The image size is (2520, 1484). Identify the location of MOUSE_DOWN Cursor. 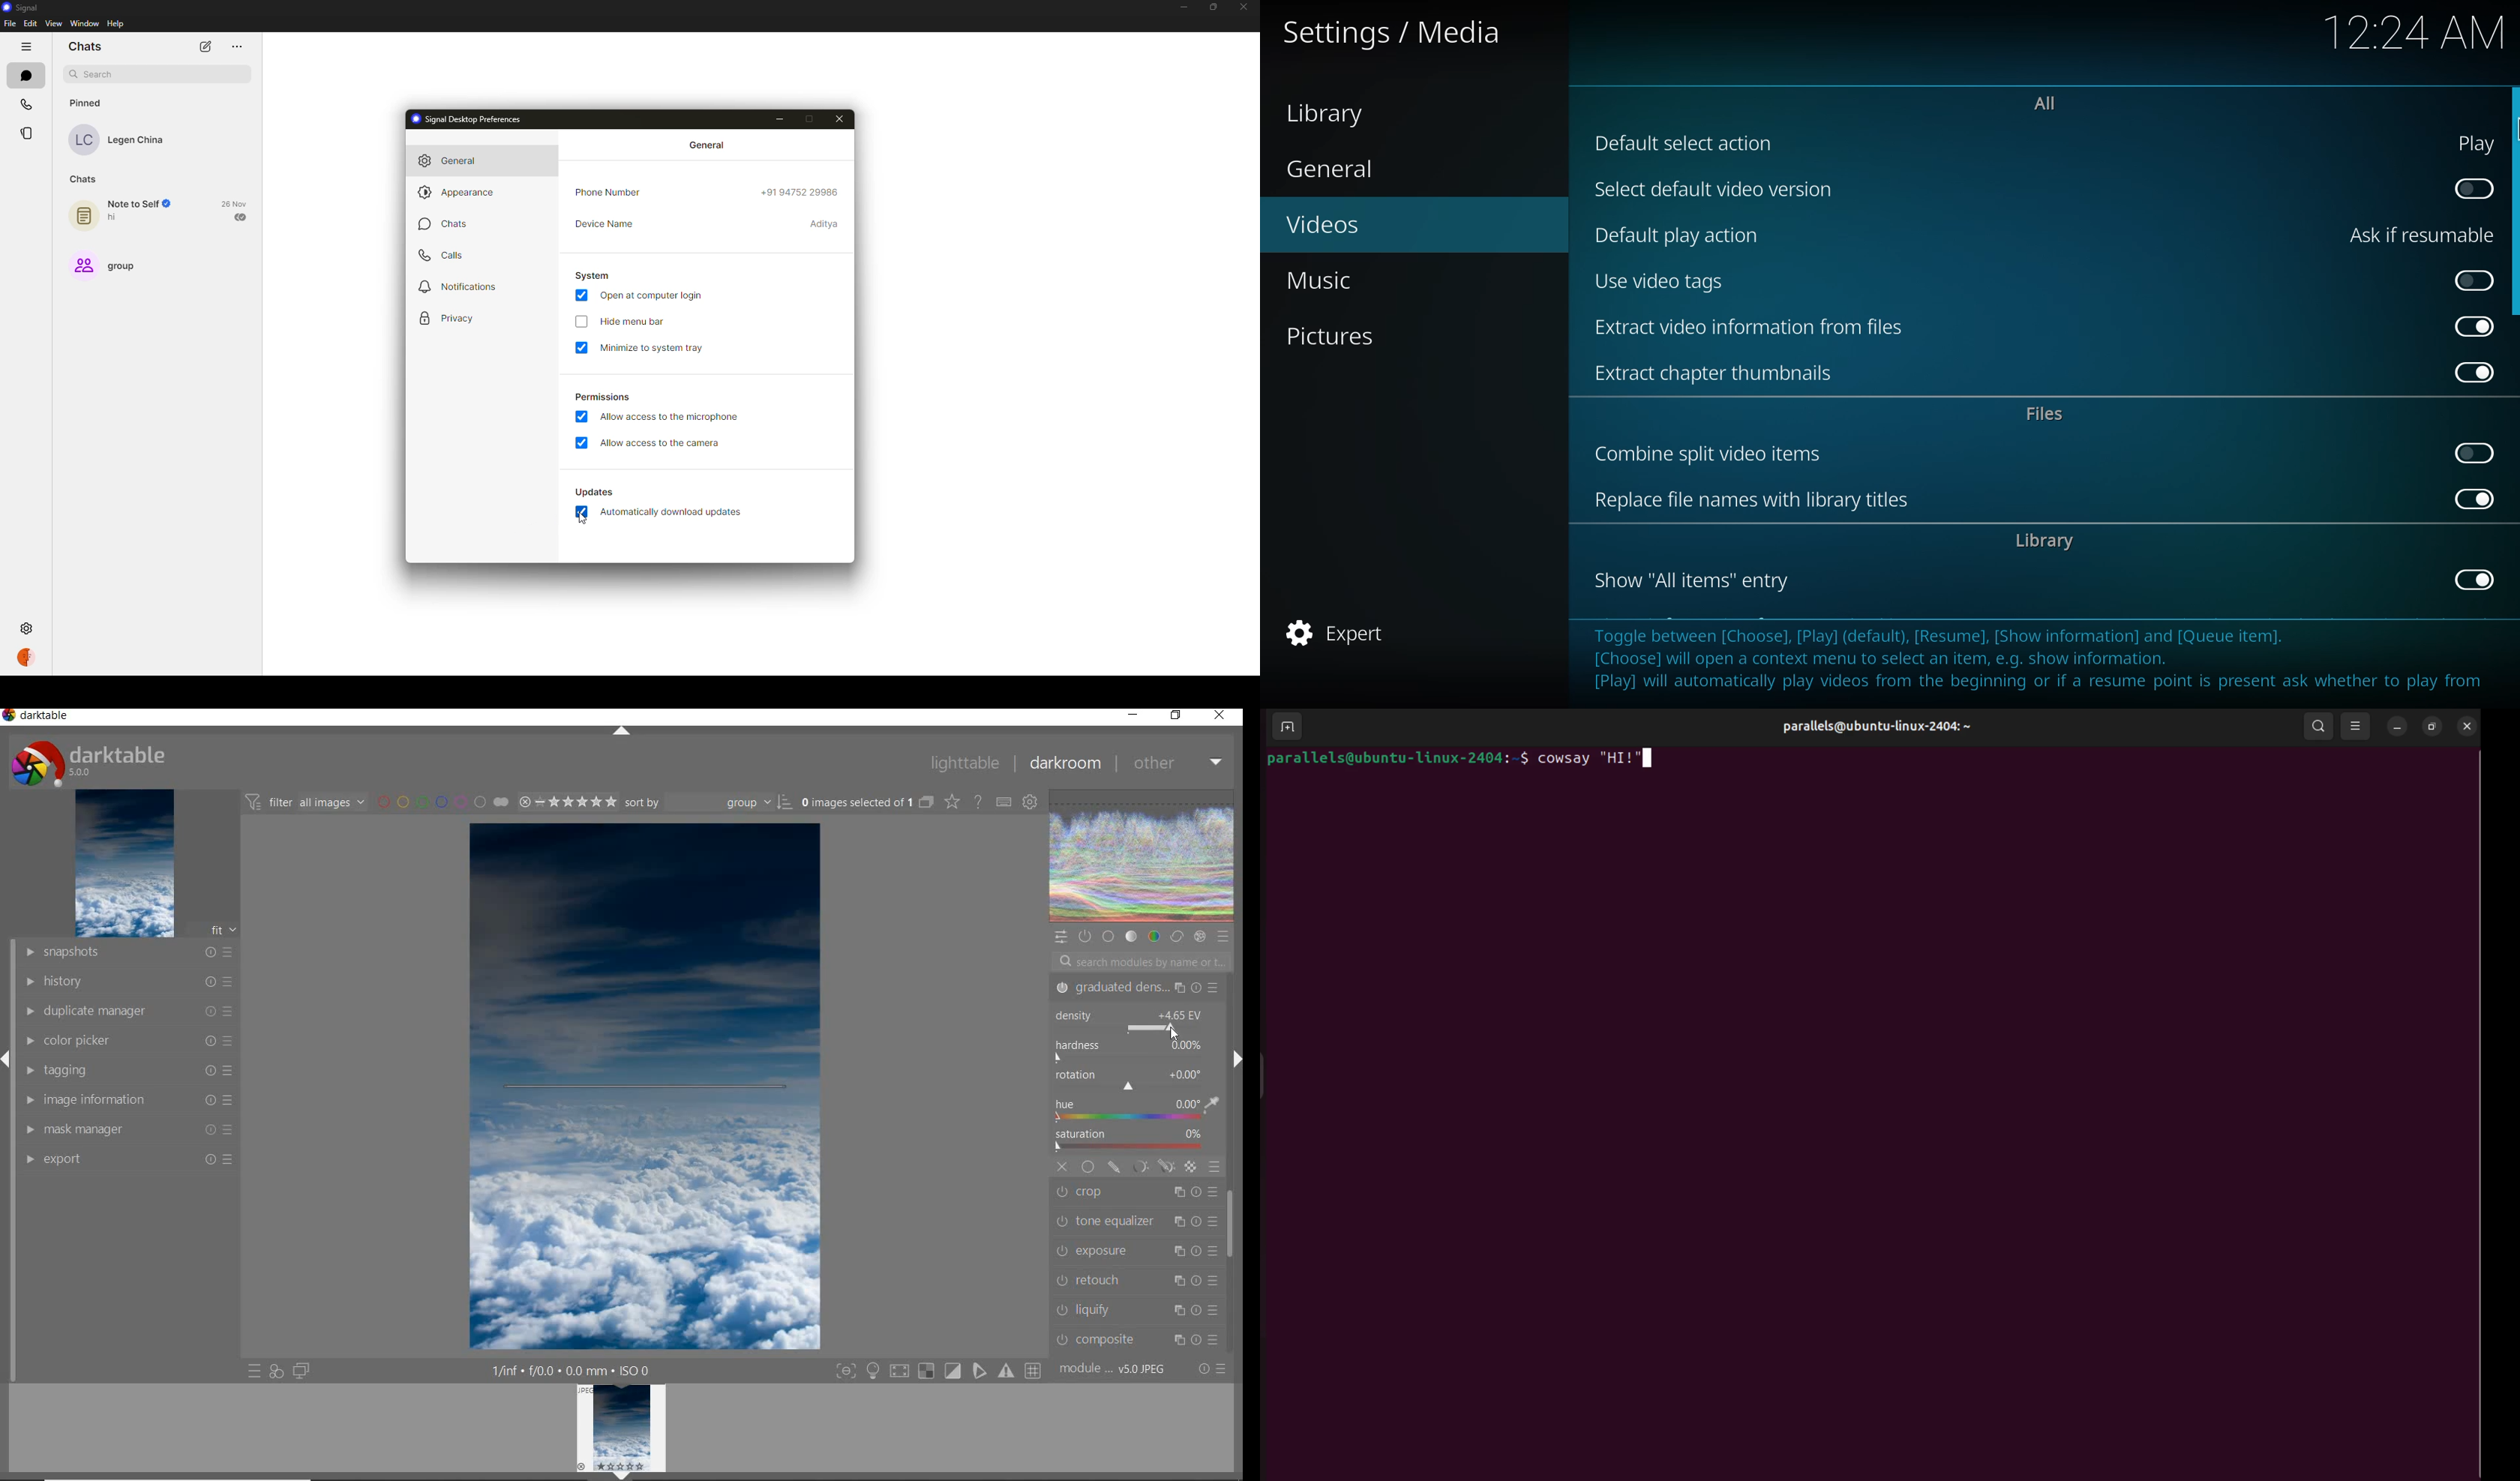
(2506, 148).